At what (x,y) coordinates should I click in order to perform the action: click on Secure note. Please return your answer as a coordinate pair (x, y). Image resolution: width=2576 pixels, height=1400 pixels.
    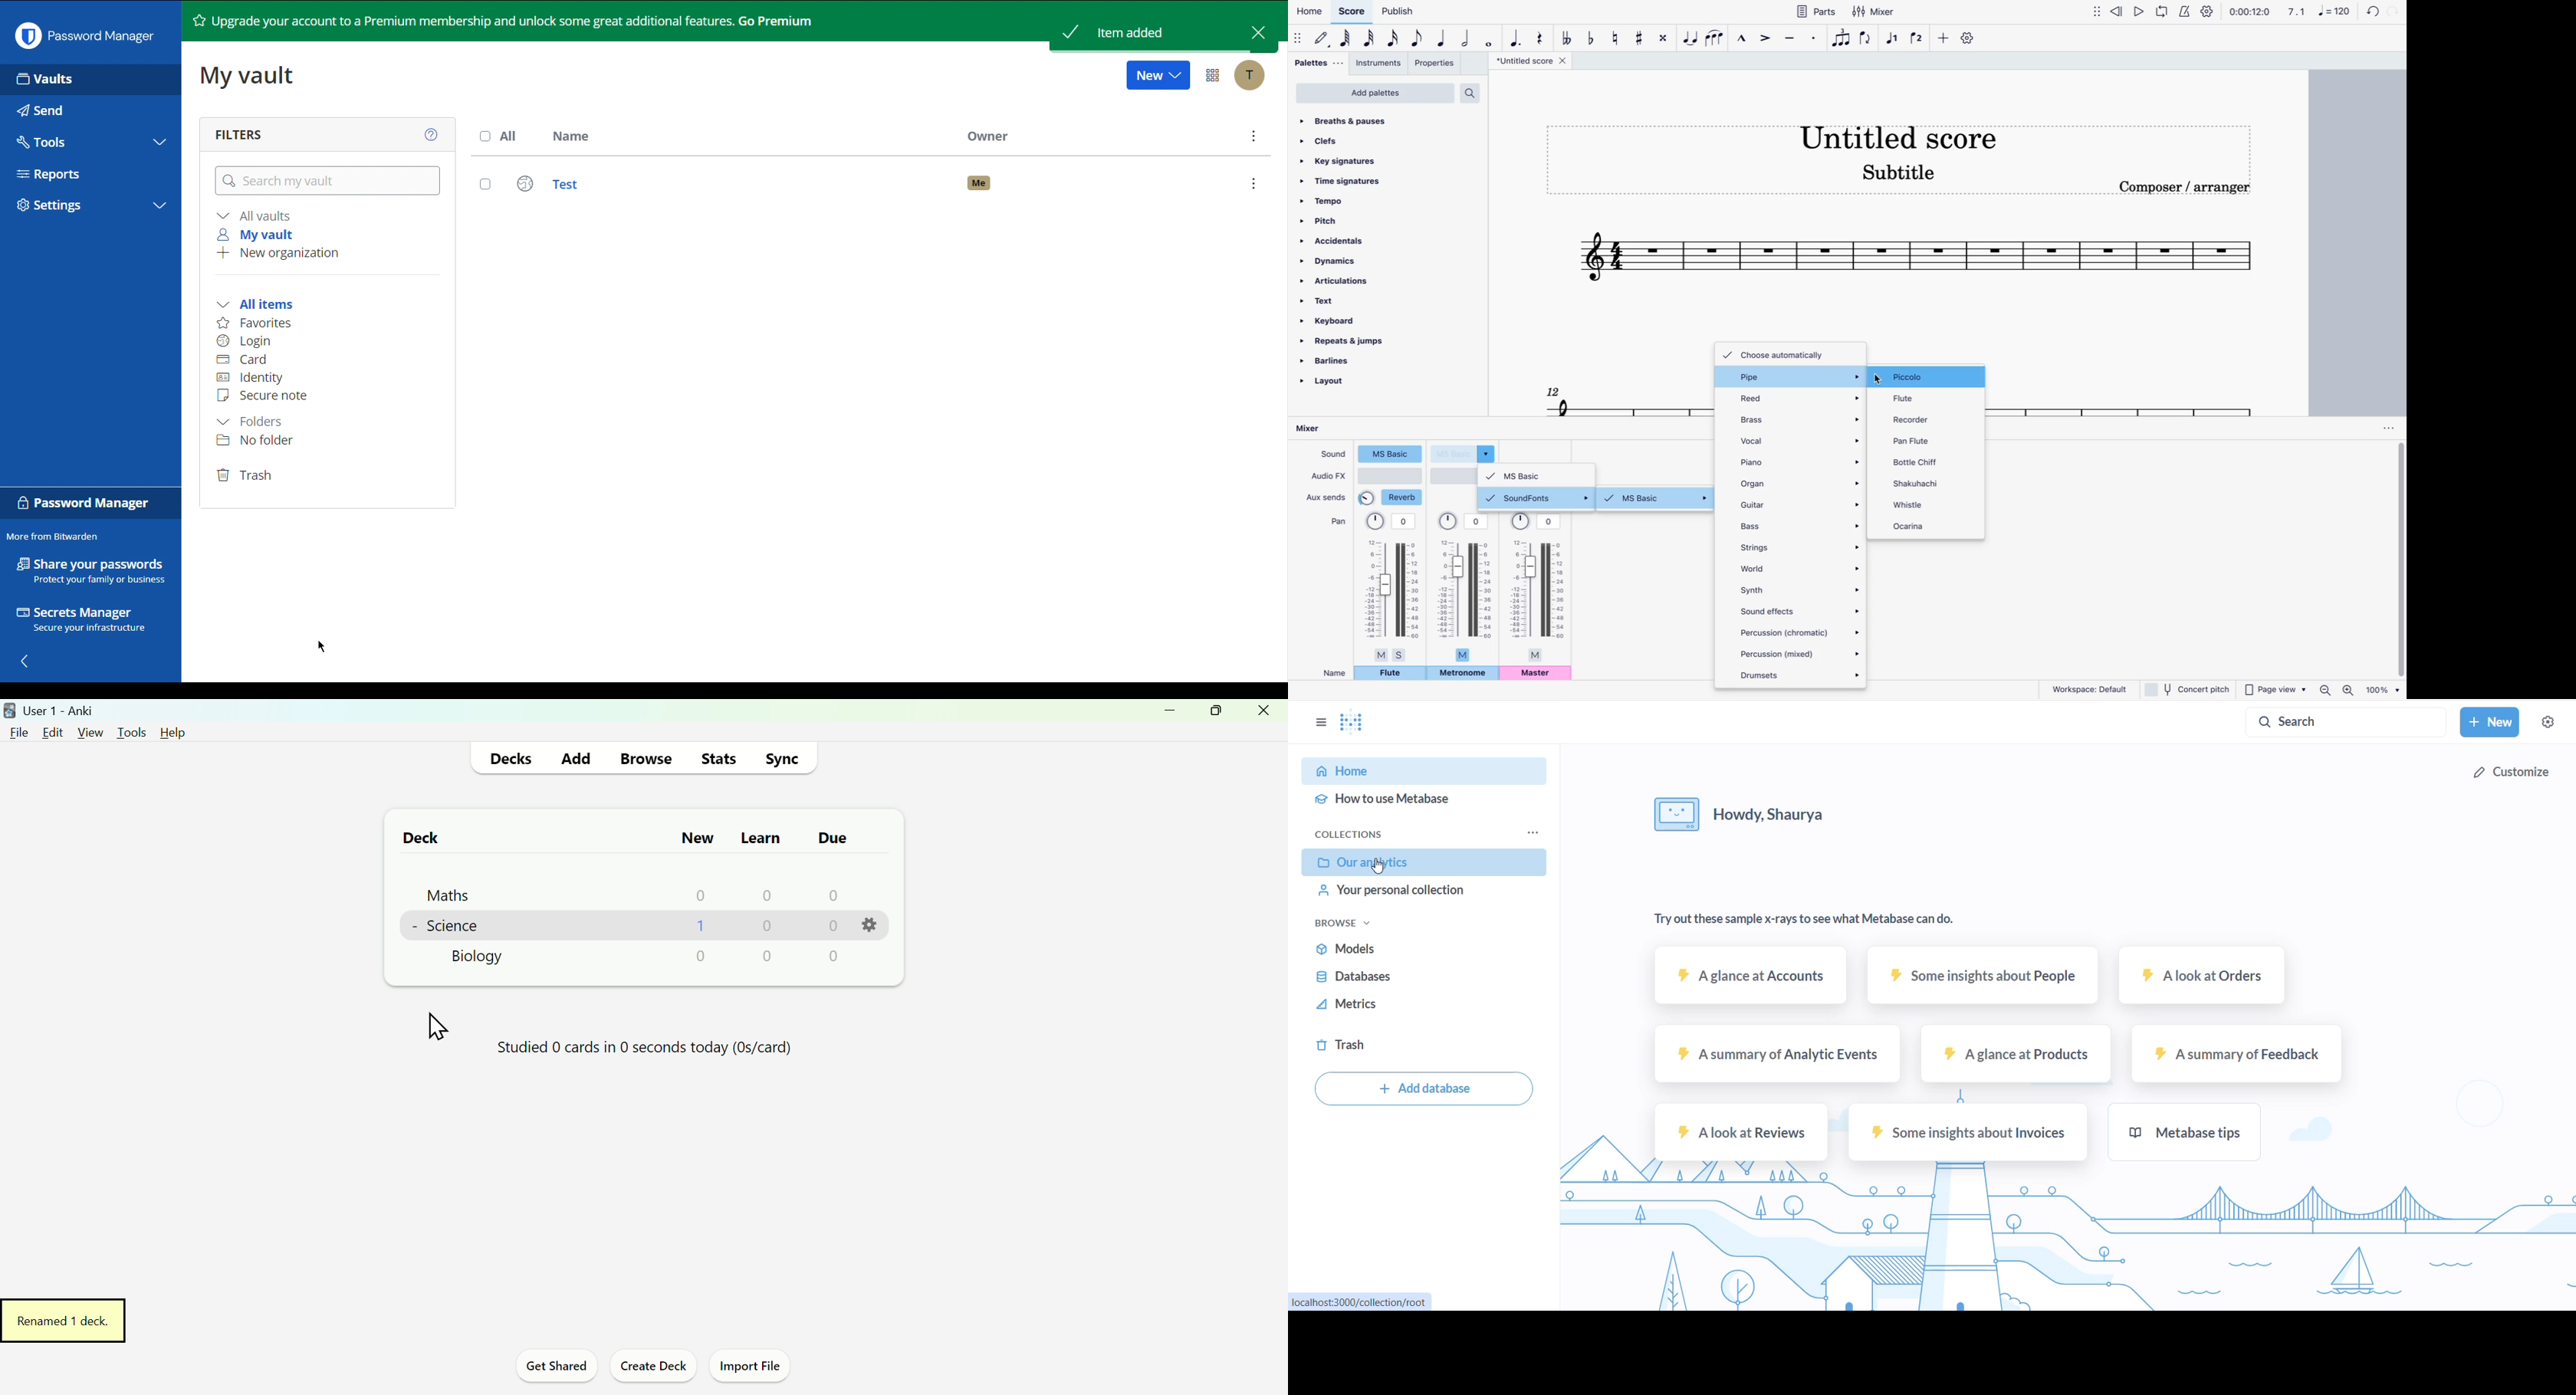
    Looking at the image, I should click on (263, 394).